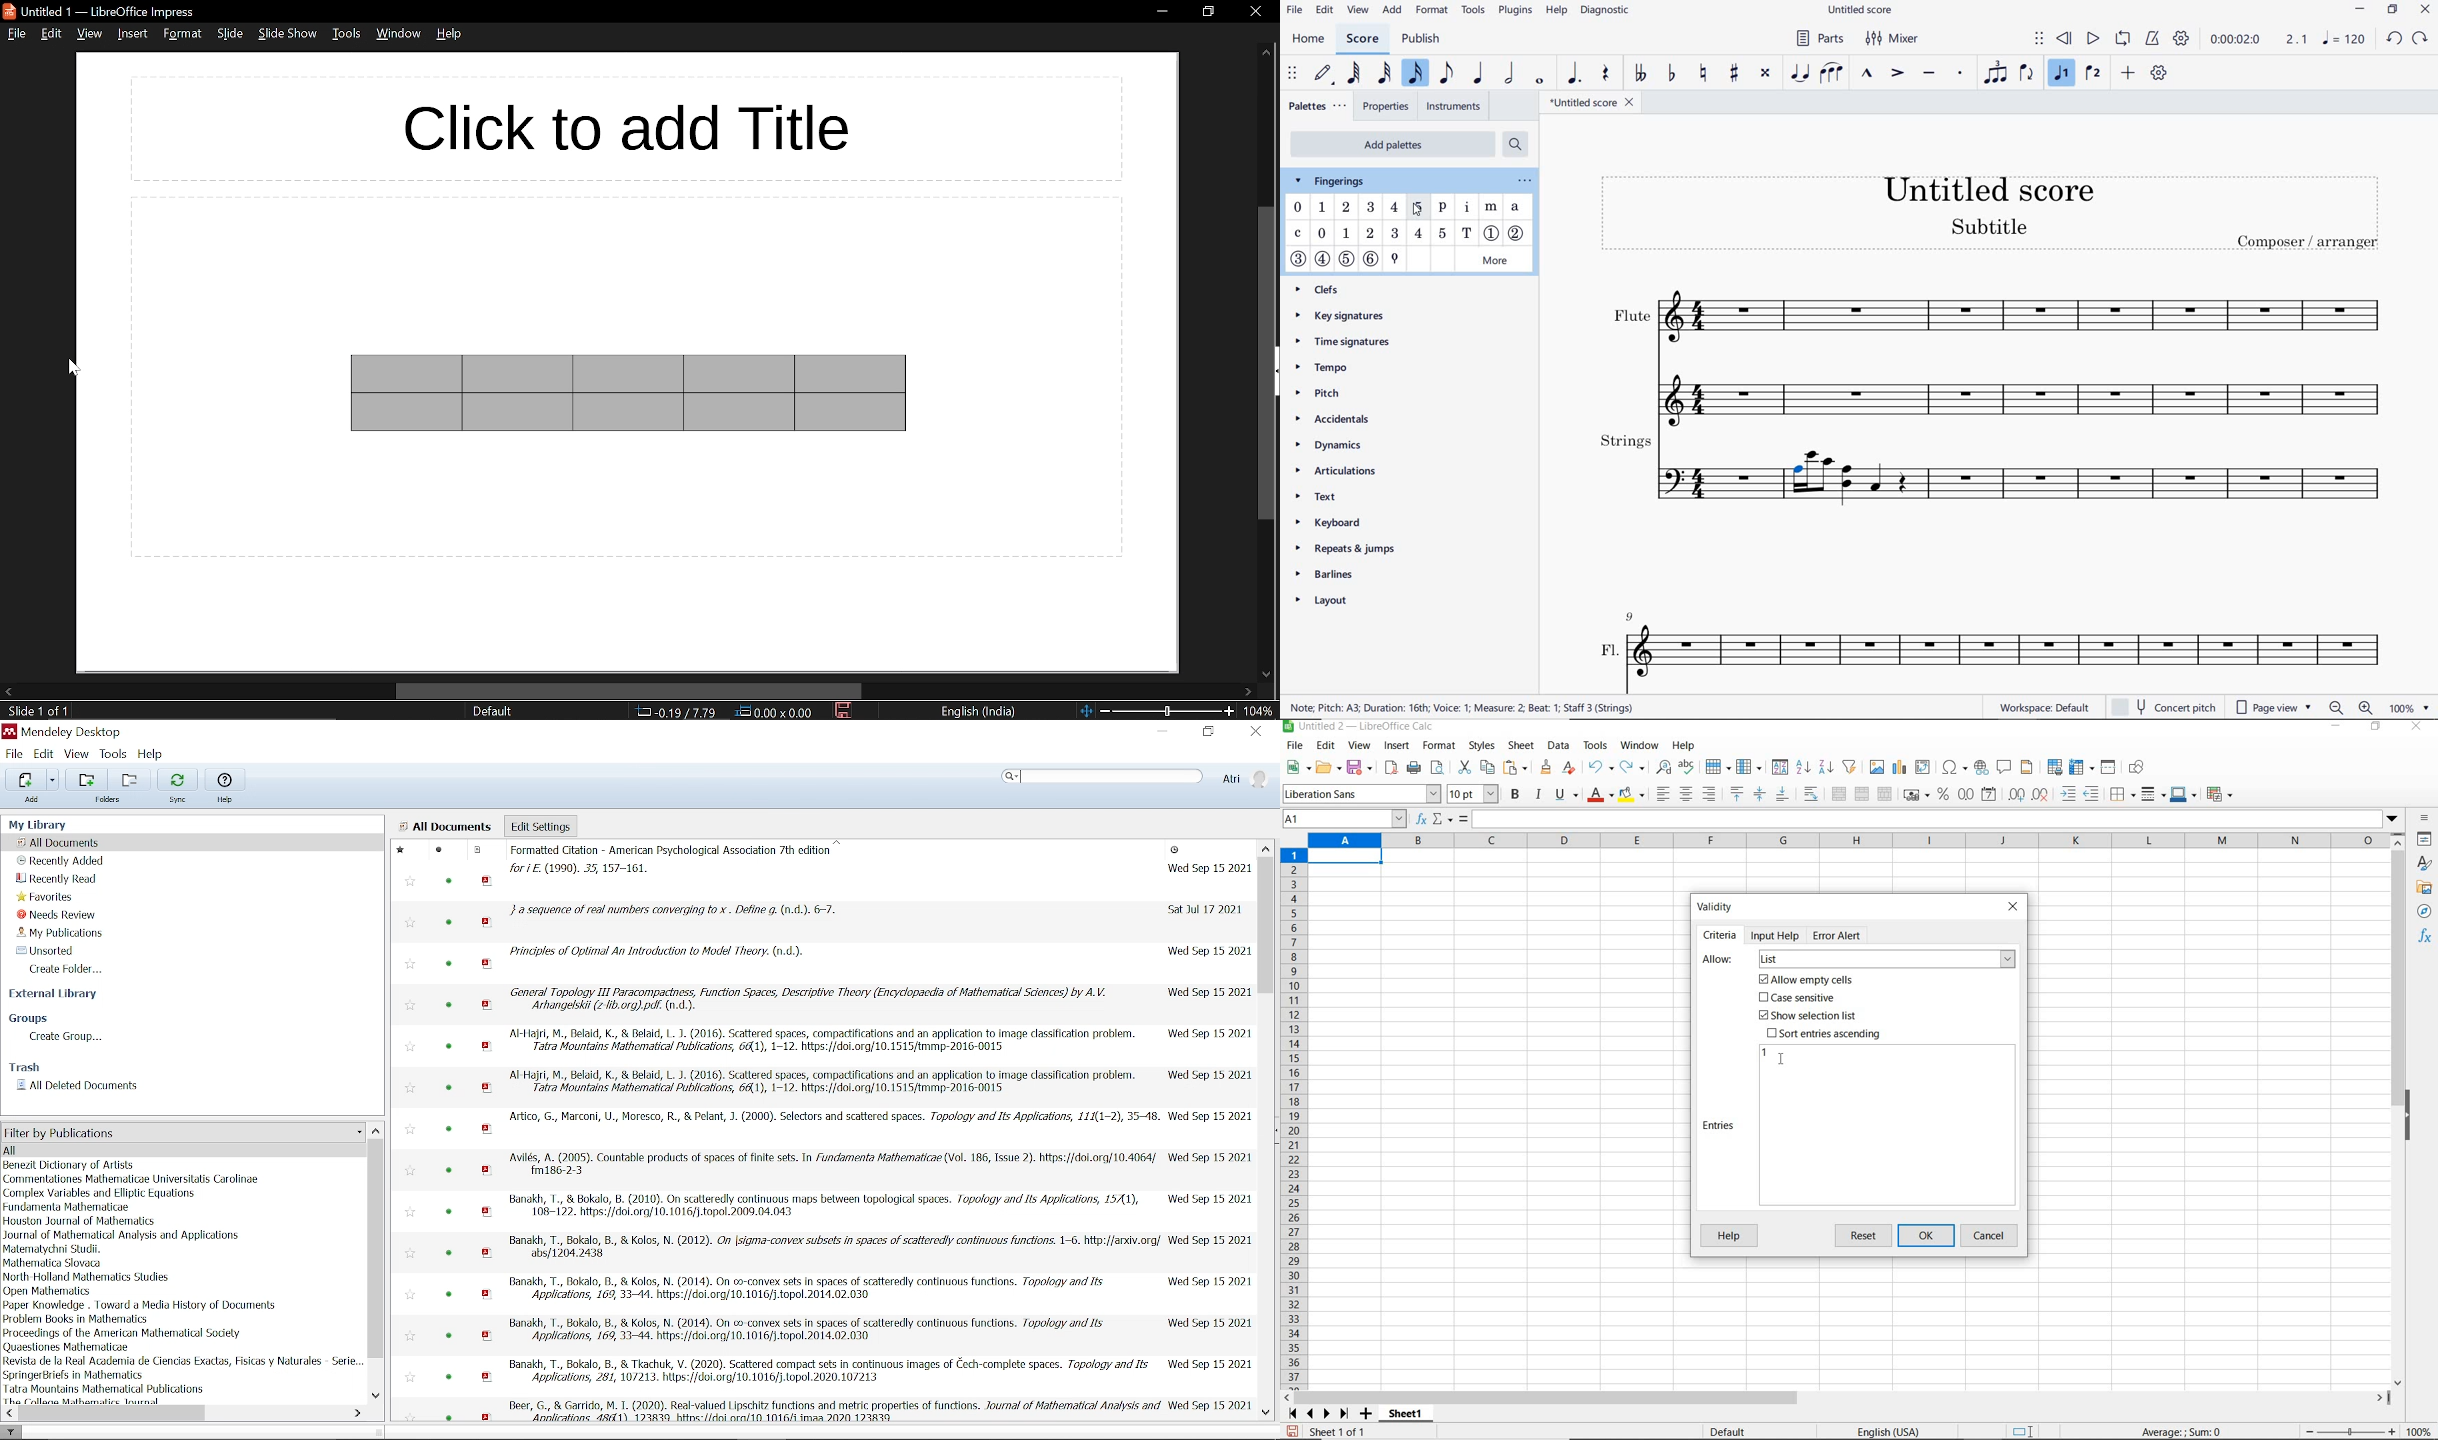 This screenshot has height=1456, width=2464. Describe the element at coordinates (62, 842) in the screenshot. I see `All Documents` at that location.